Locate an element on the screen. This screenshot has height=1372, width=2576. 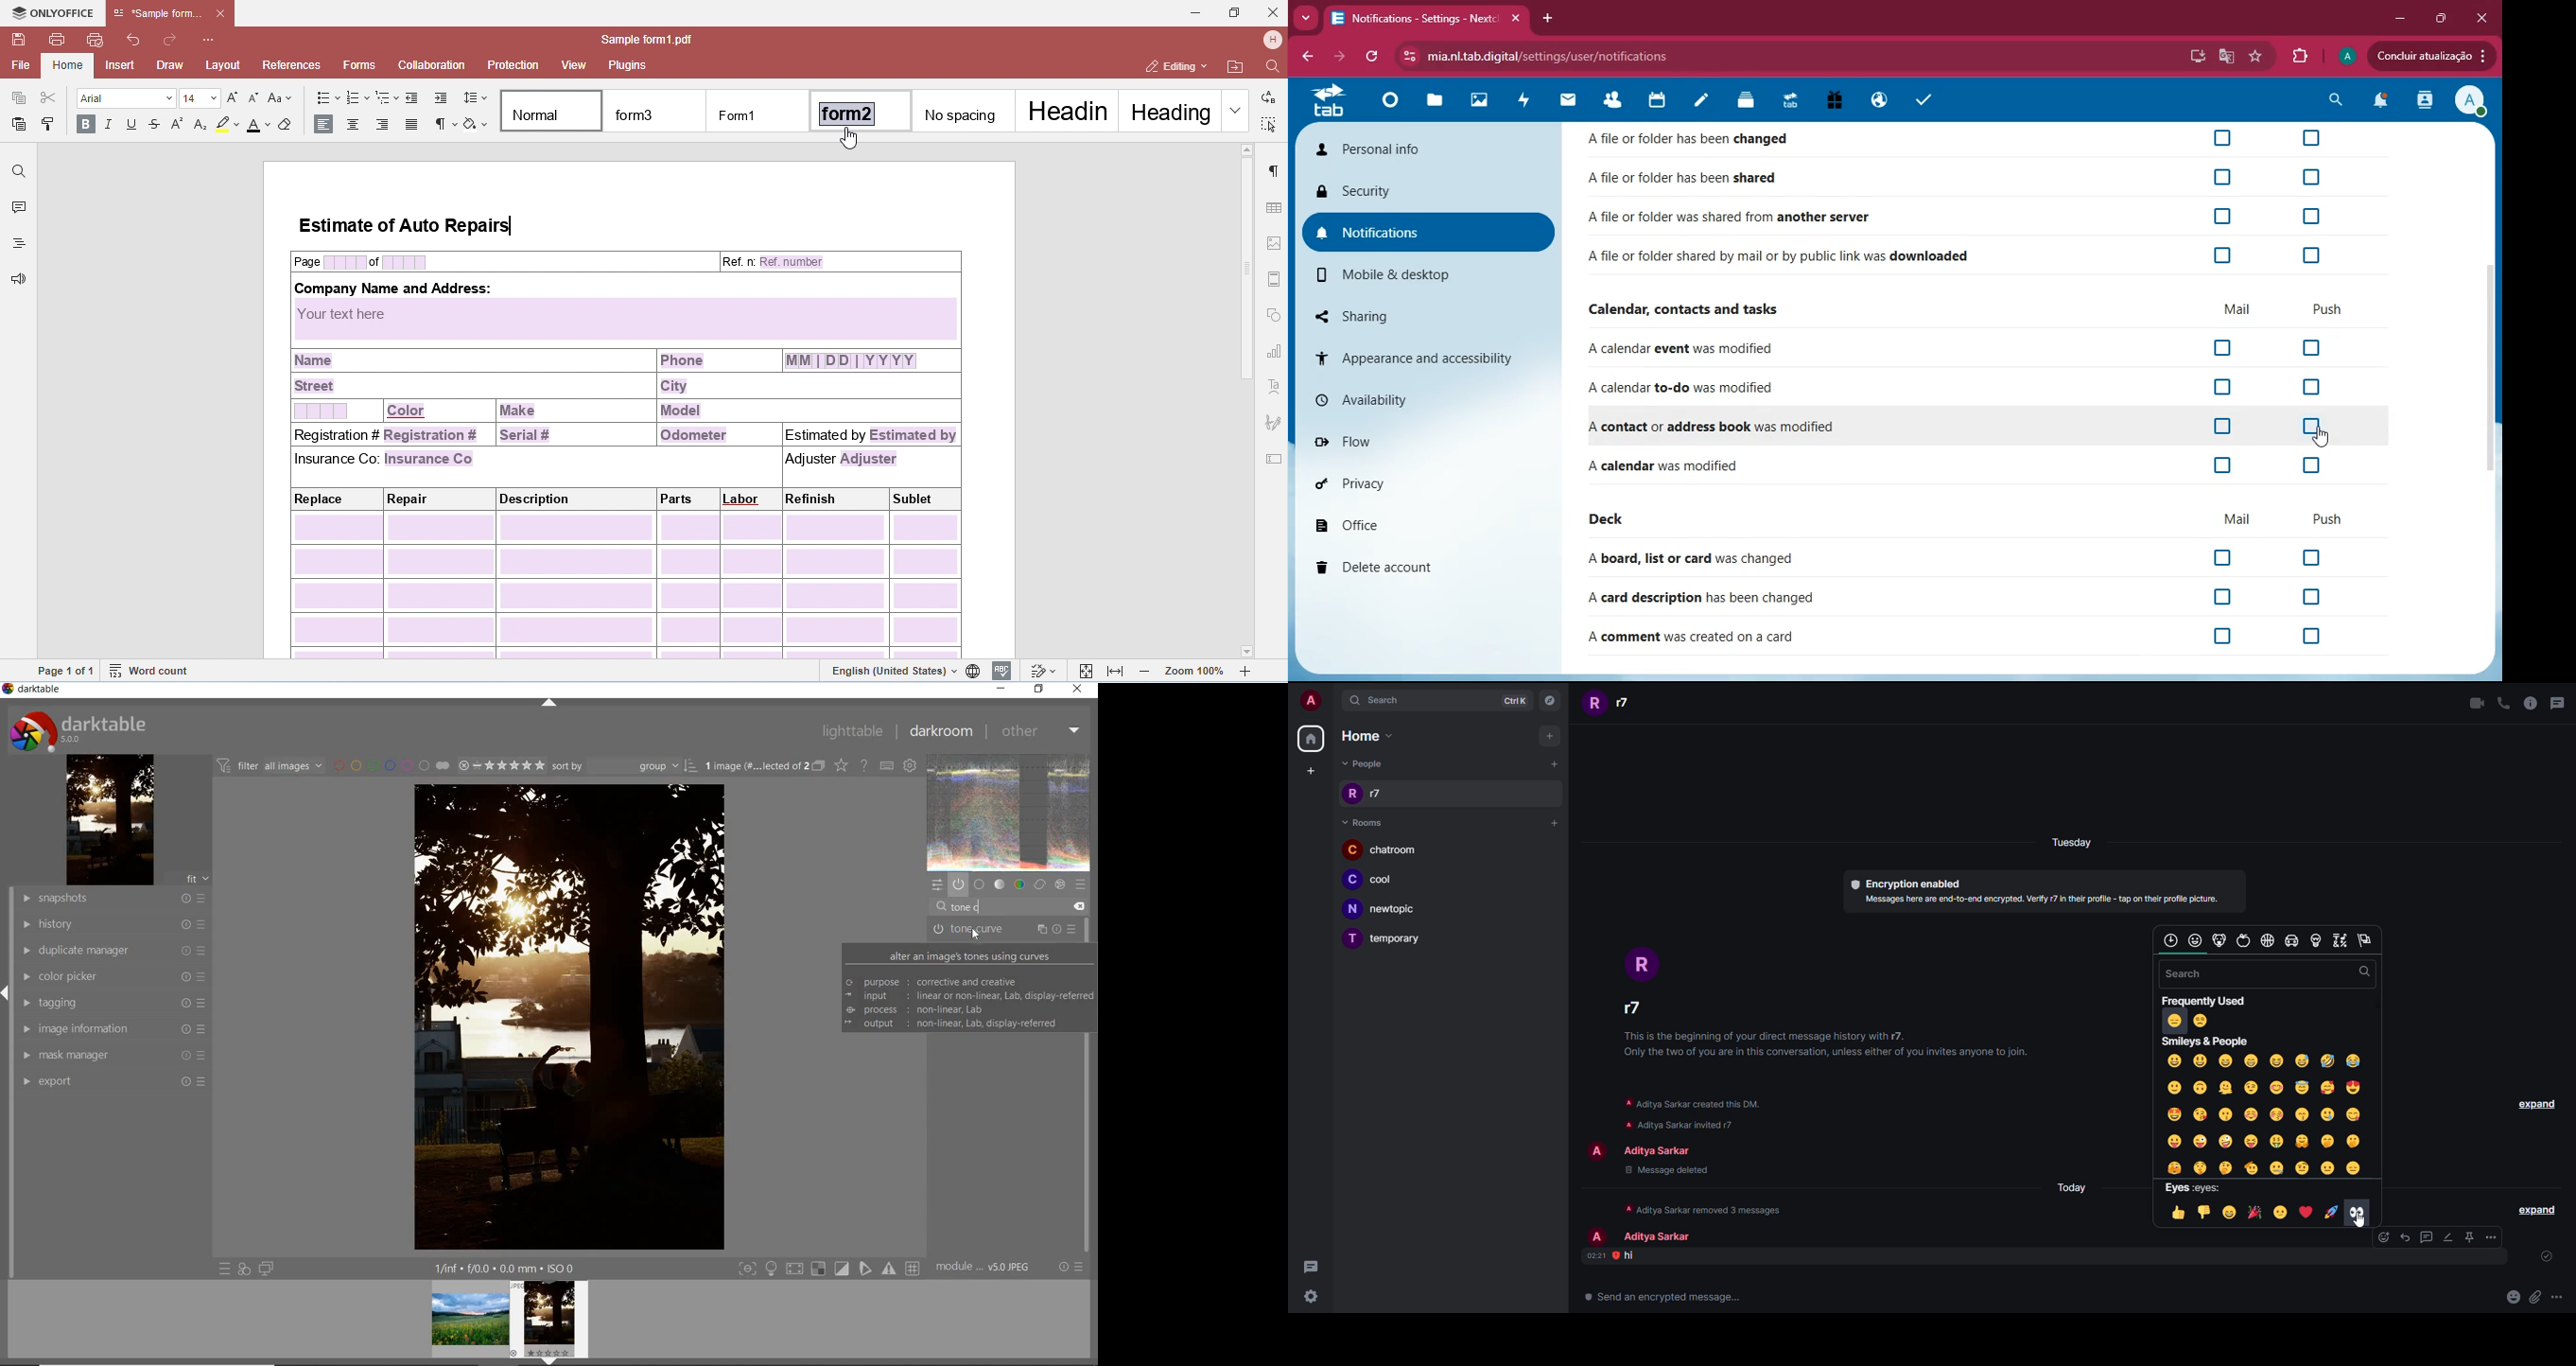
frequently used is located at coordinates (2207, 1001).